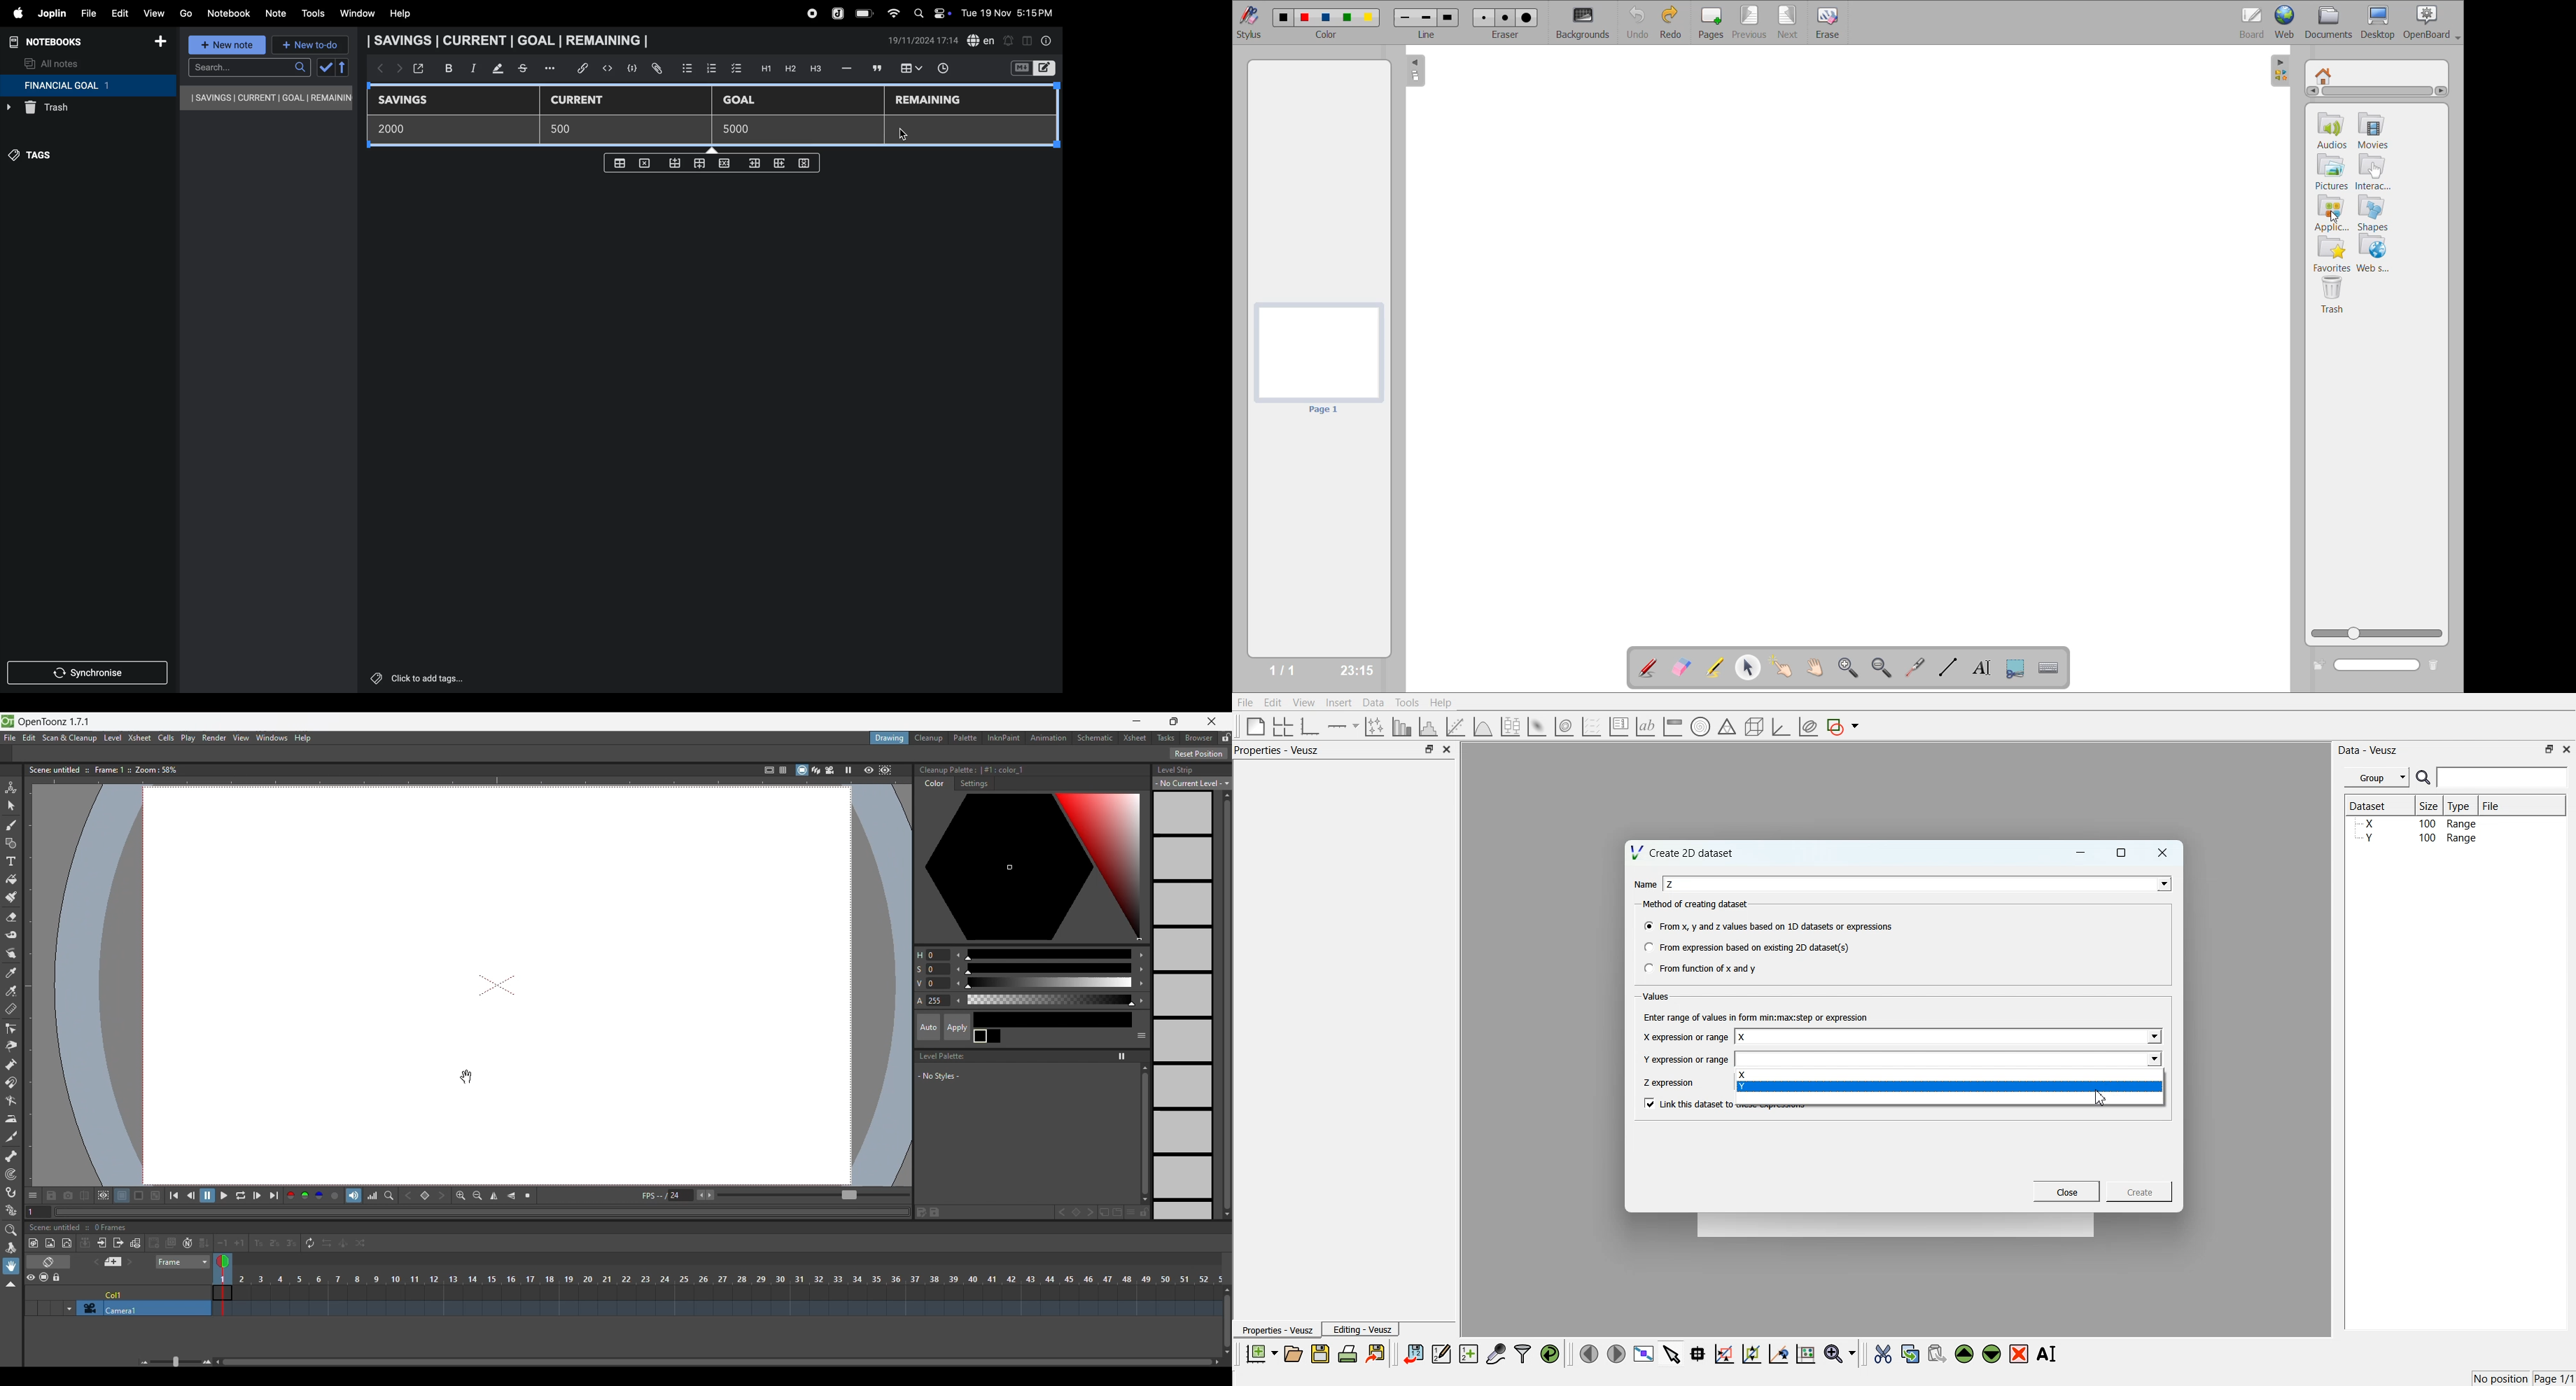  What do you see at coordinates (267, 98) in the screenshot?
I see `savings current goal remaining` at bounding box center [267, 98].